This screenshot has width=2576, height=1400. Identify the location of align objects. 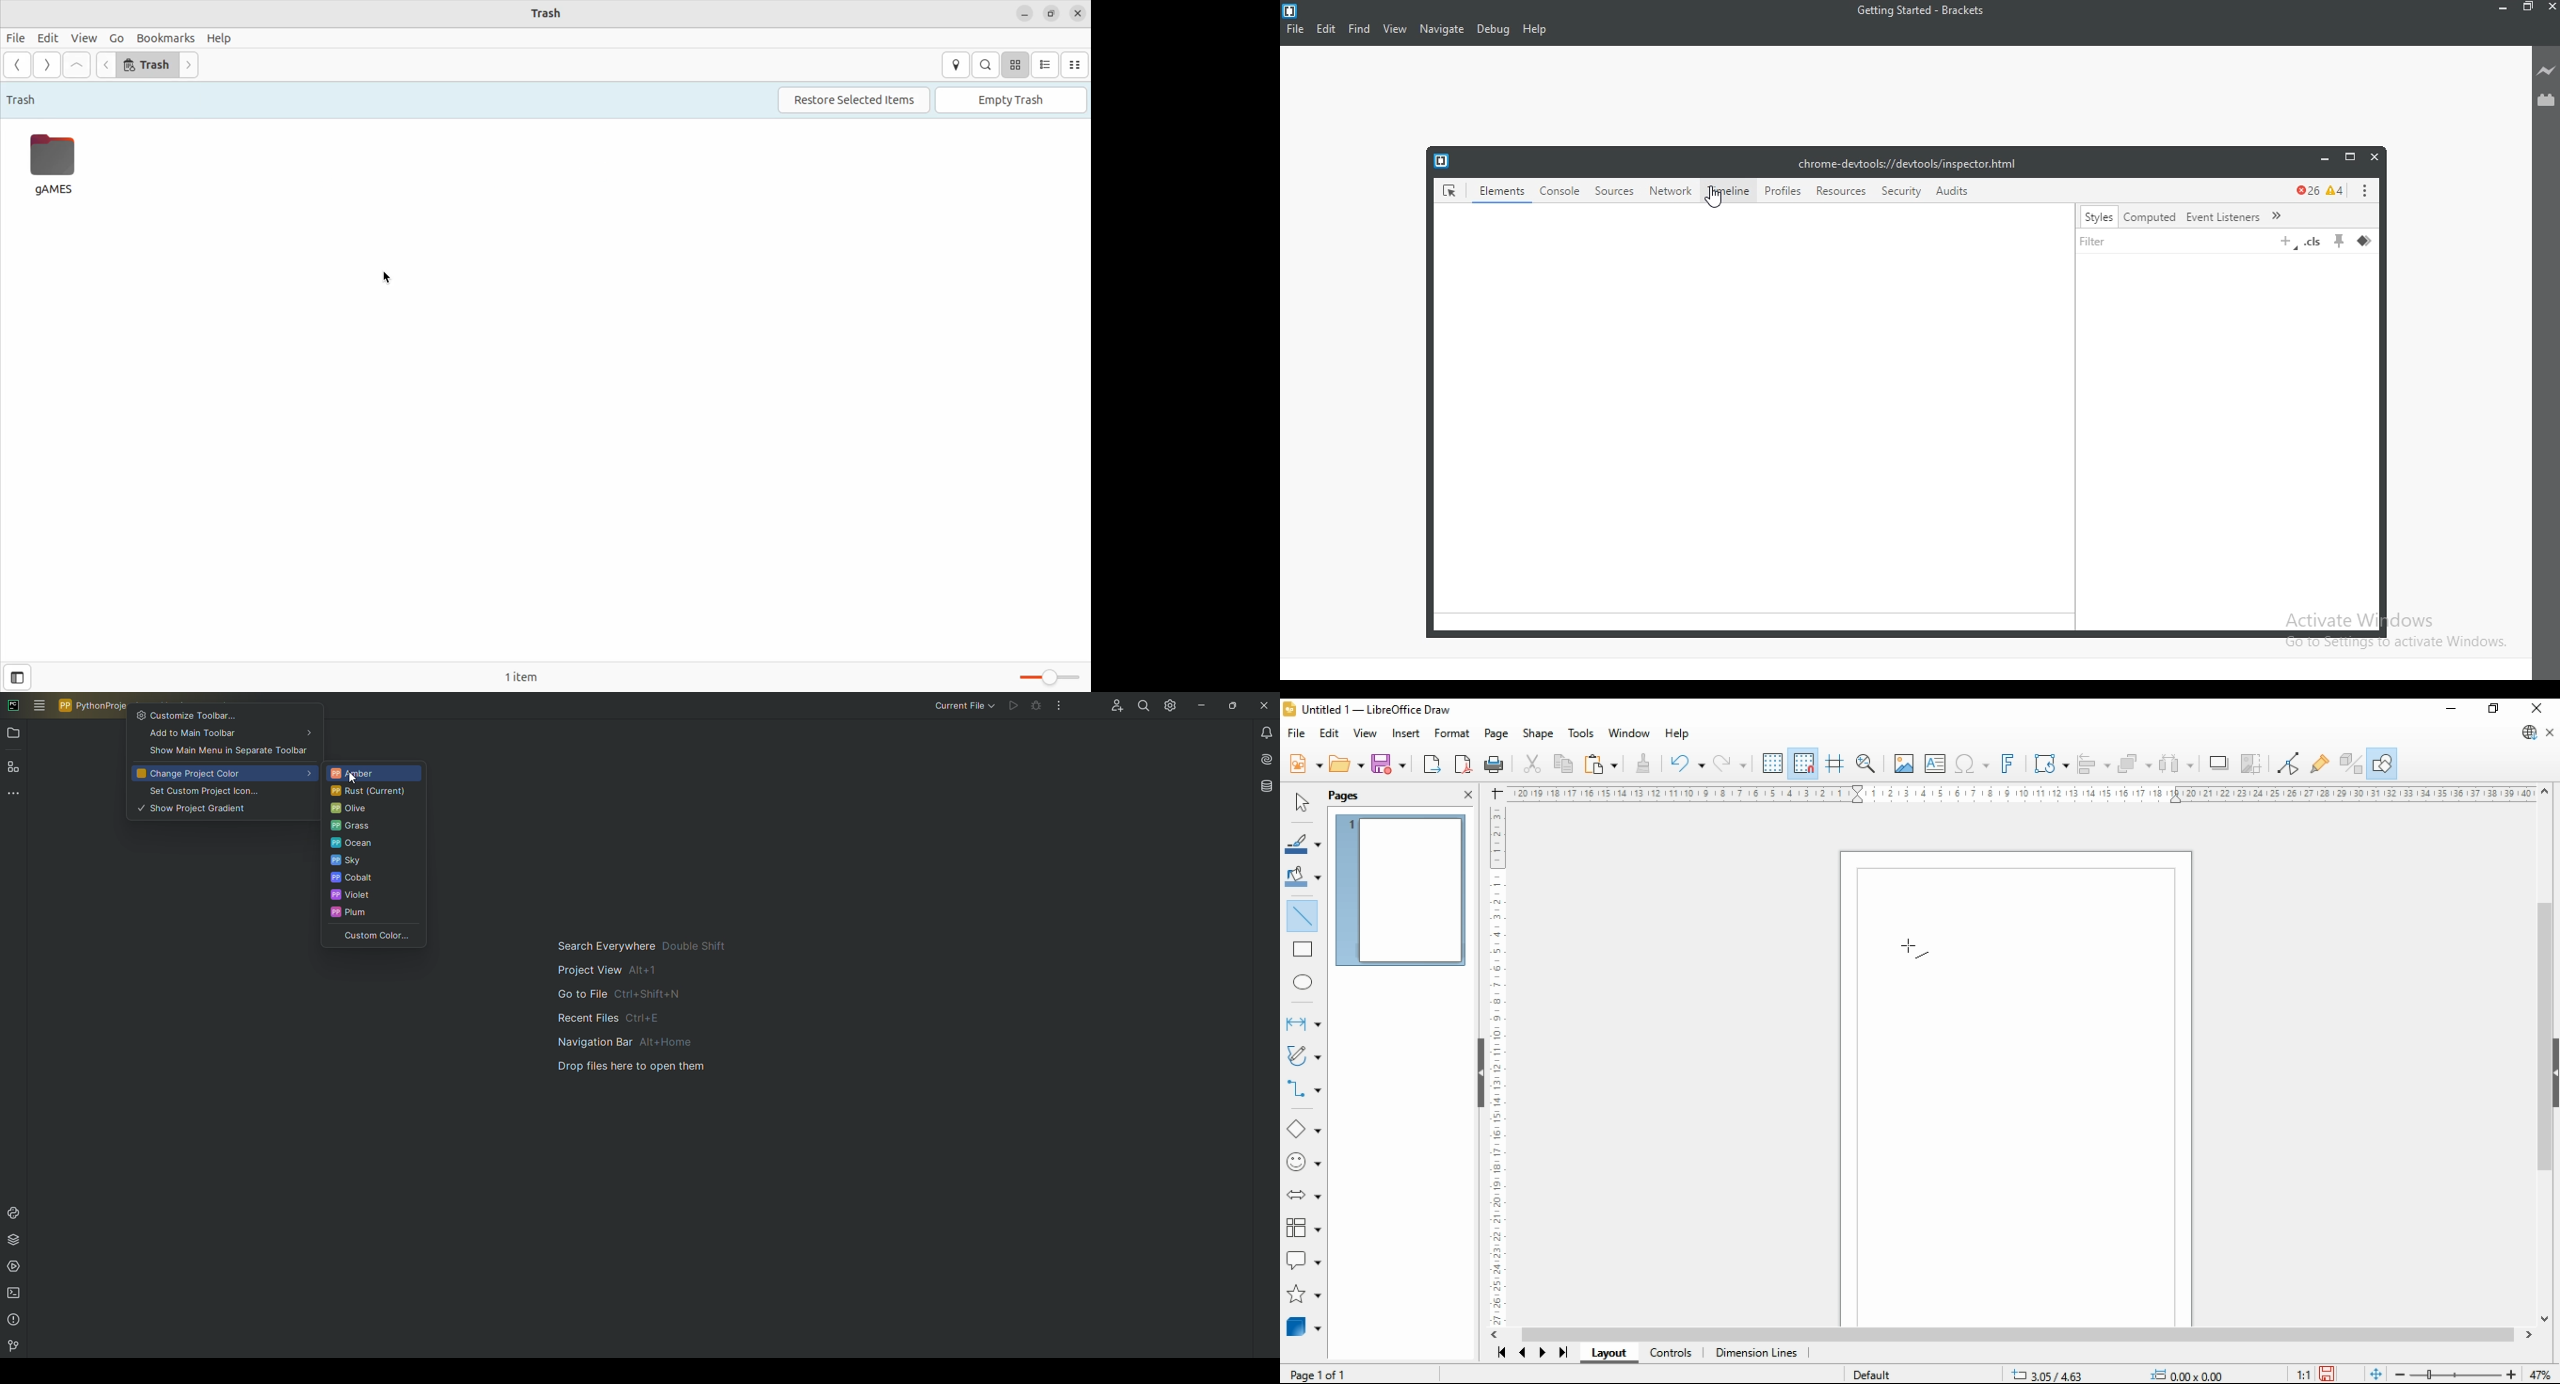
(2094, 763).